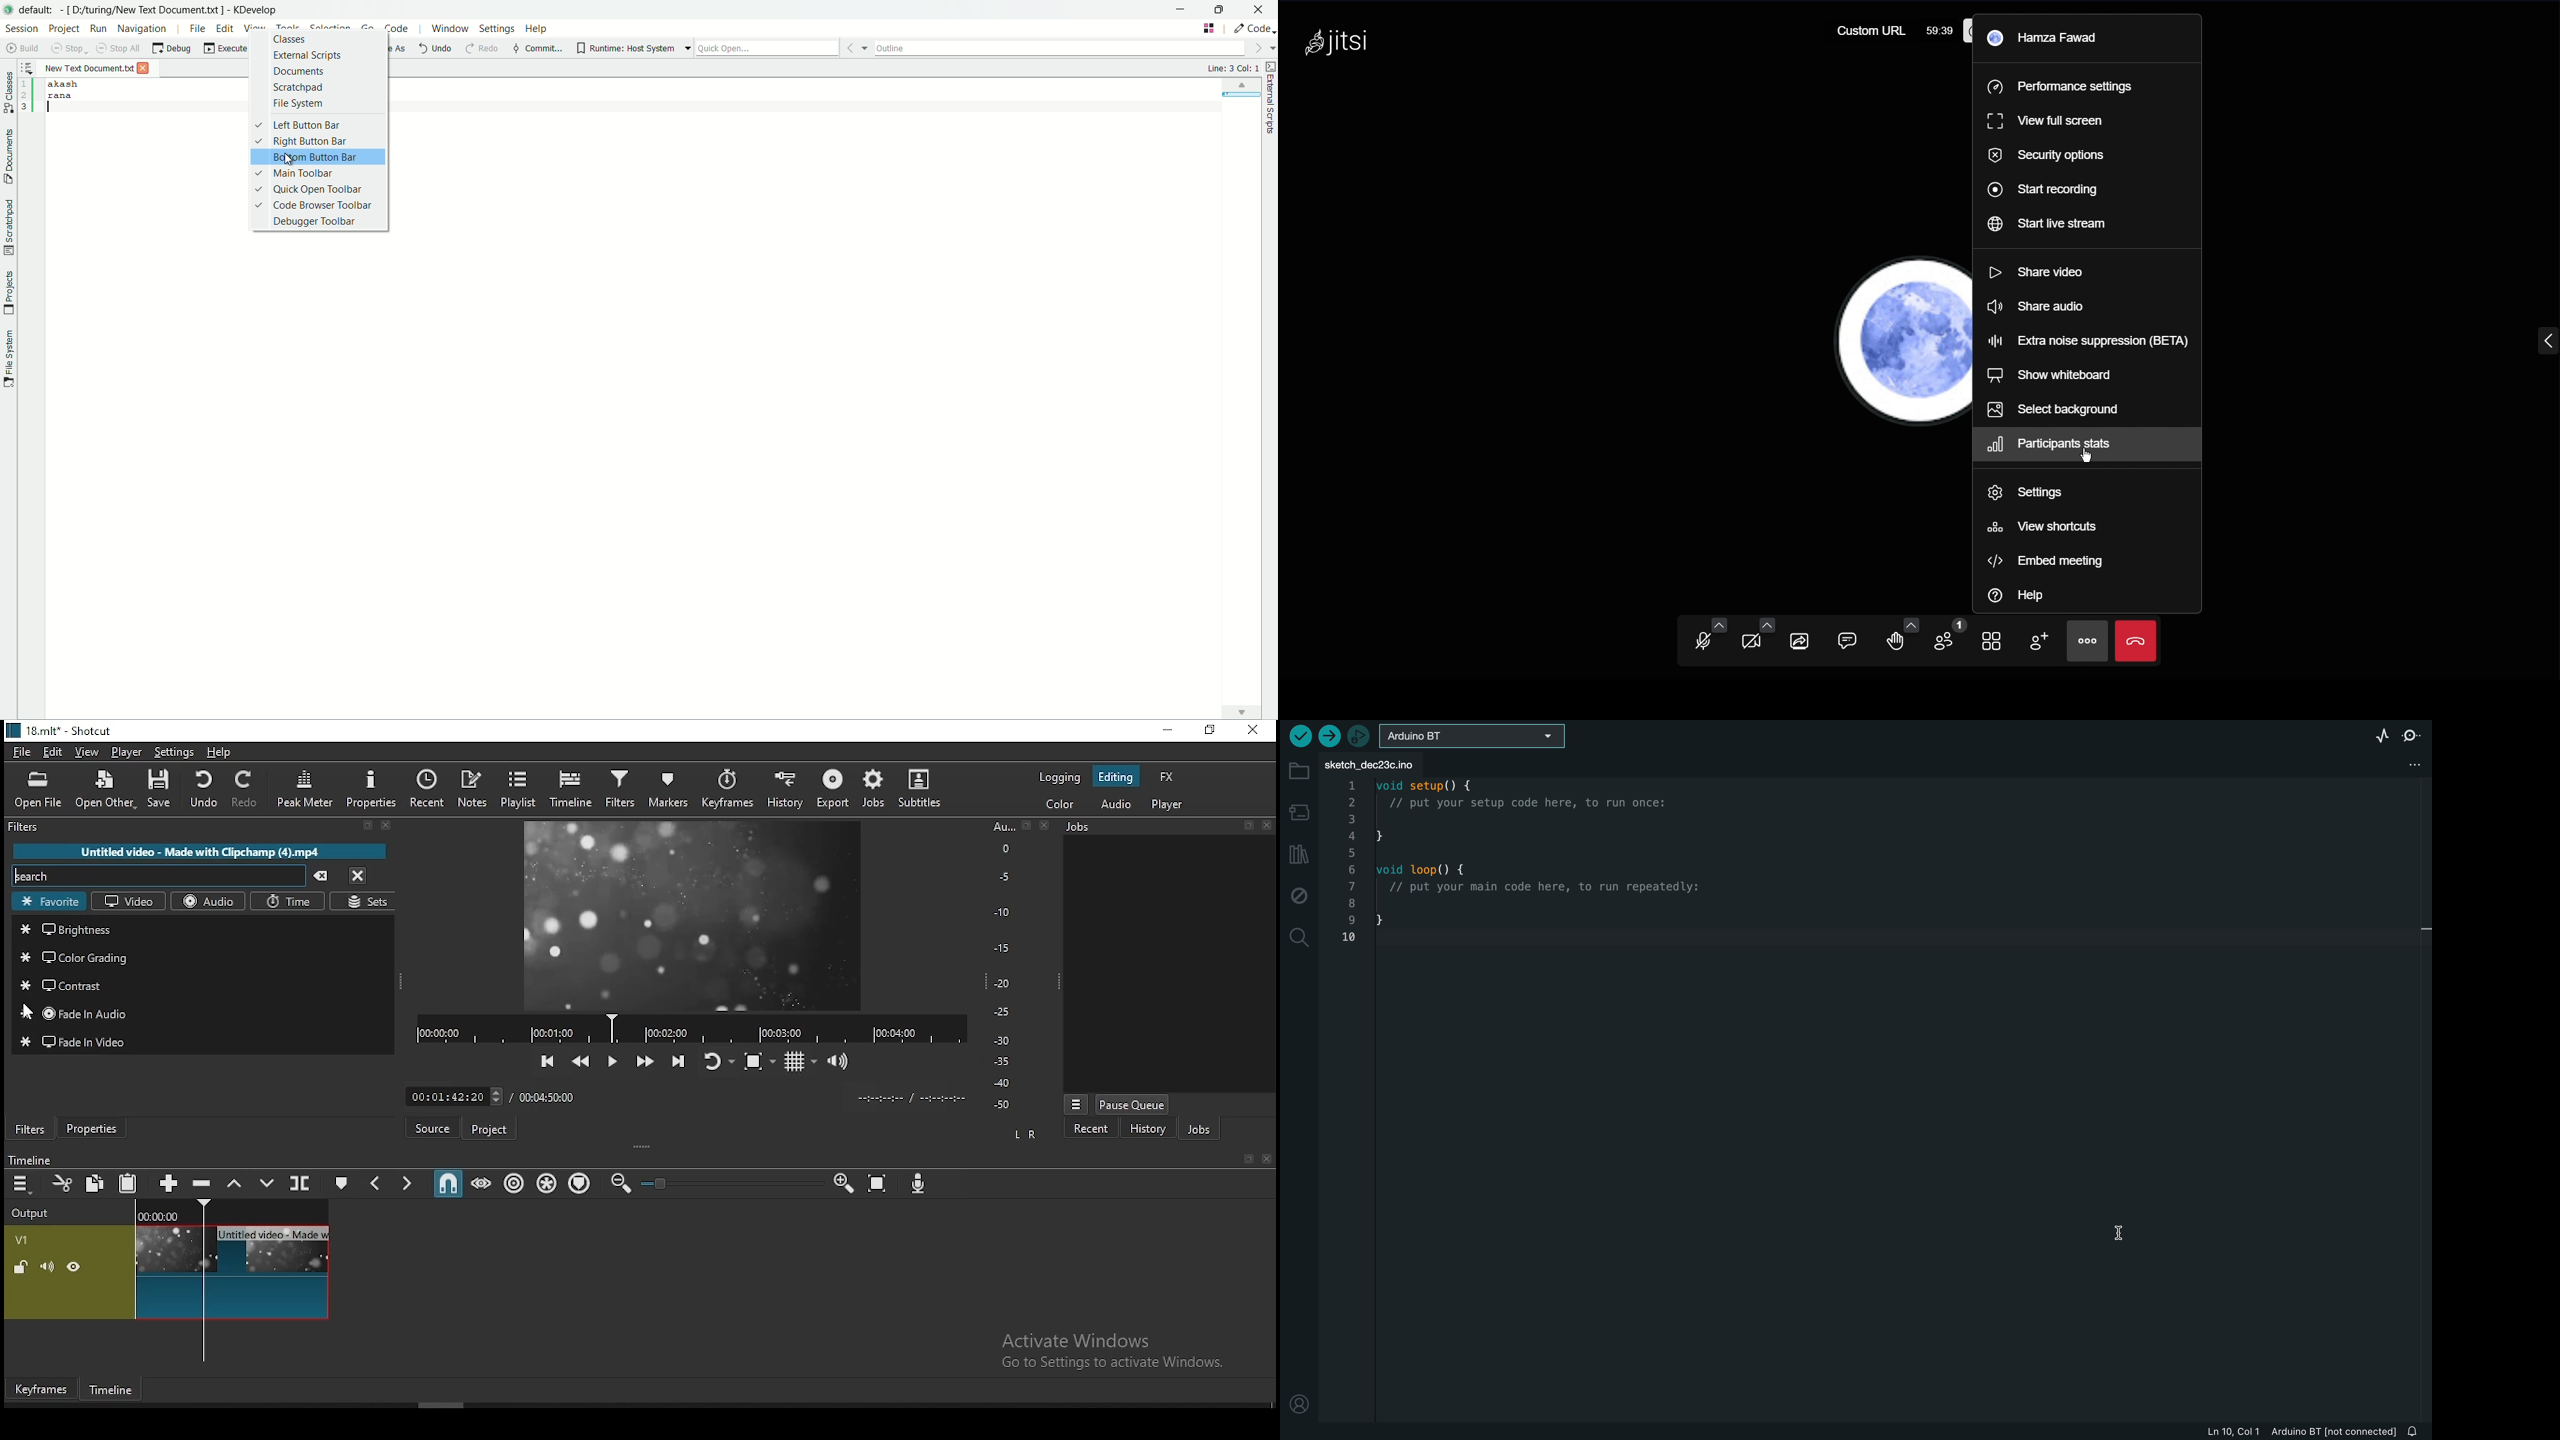 Image resolution: width=2576 pixels, height=1456 pixels. I want to click on line numbers, so click(27, 96).